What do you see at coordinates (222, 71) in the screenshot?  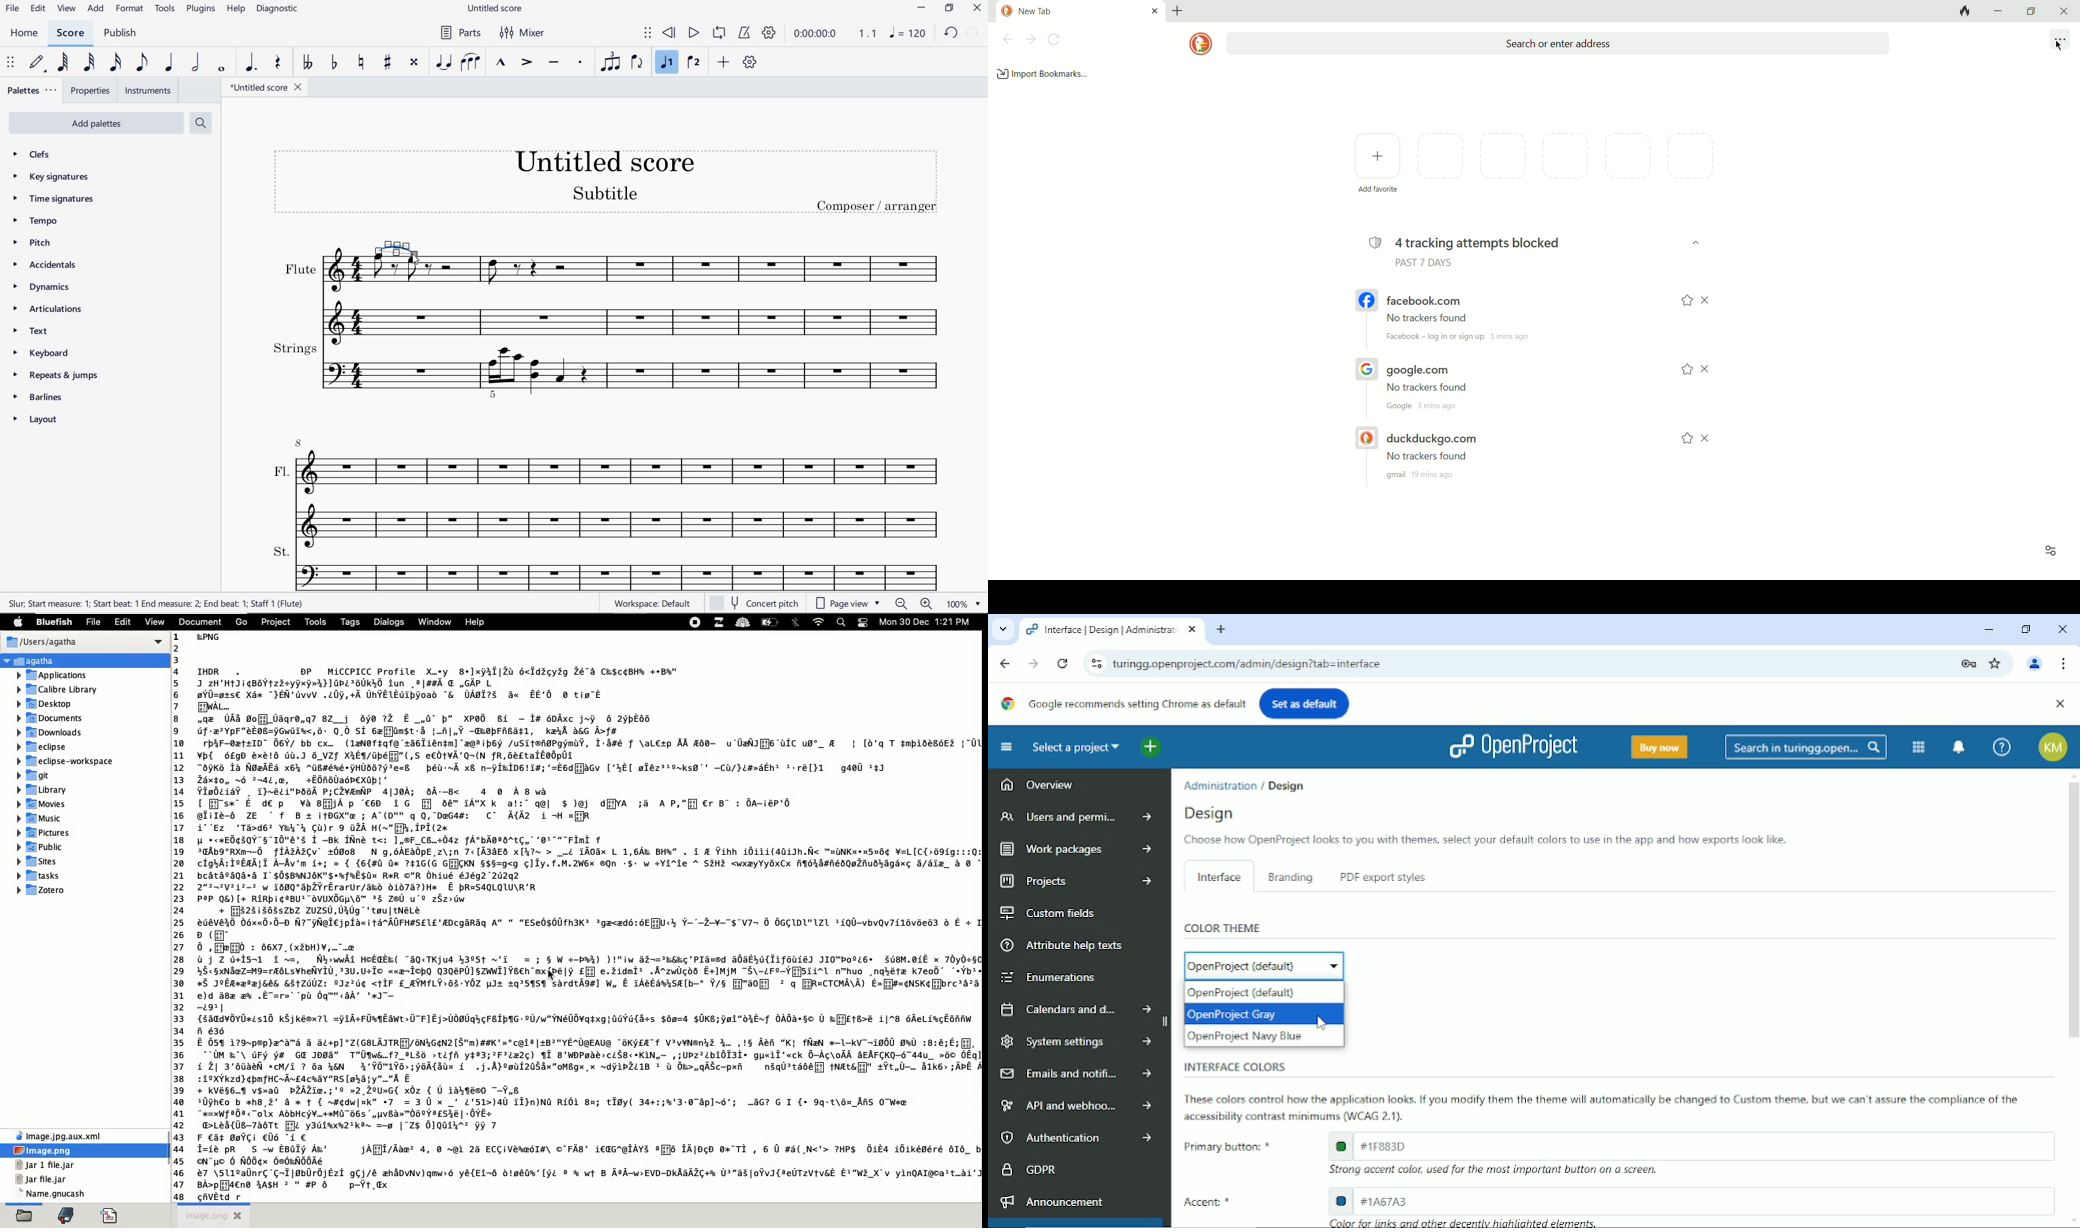 I see `WHOLE NOTE` at bounding box center [222, 71].